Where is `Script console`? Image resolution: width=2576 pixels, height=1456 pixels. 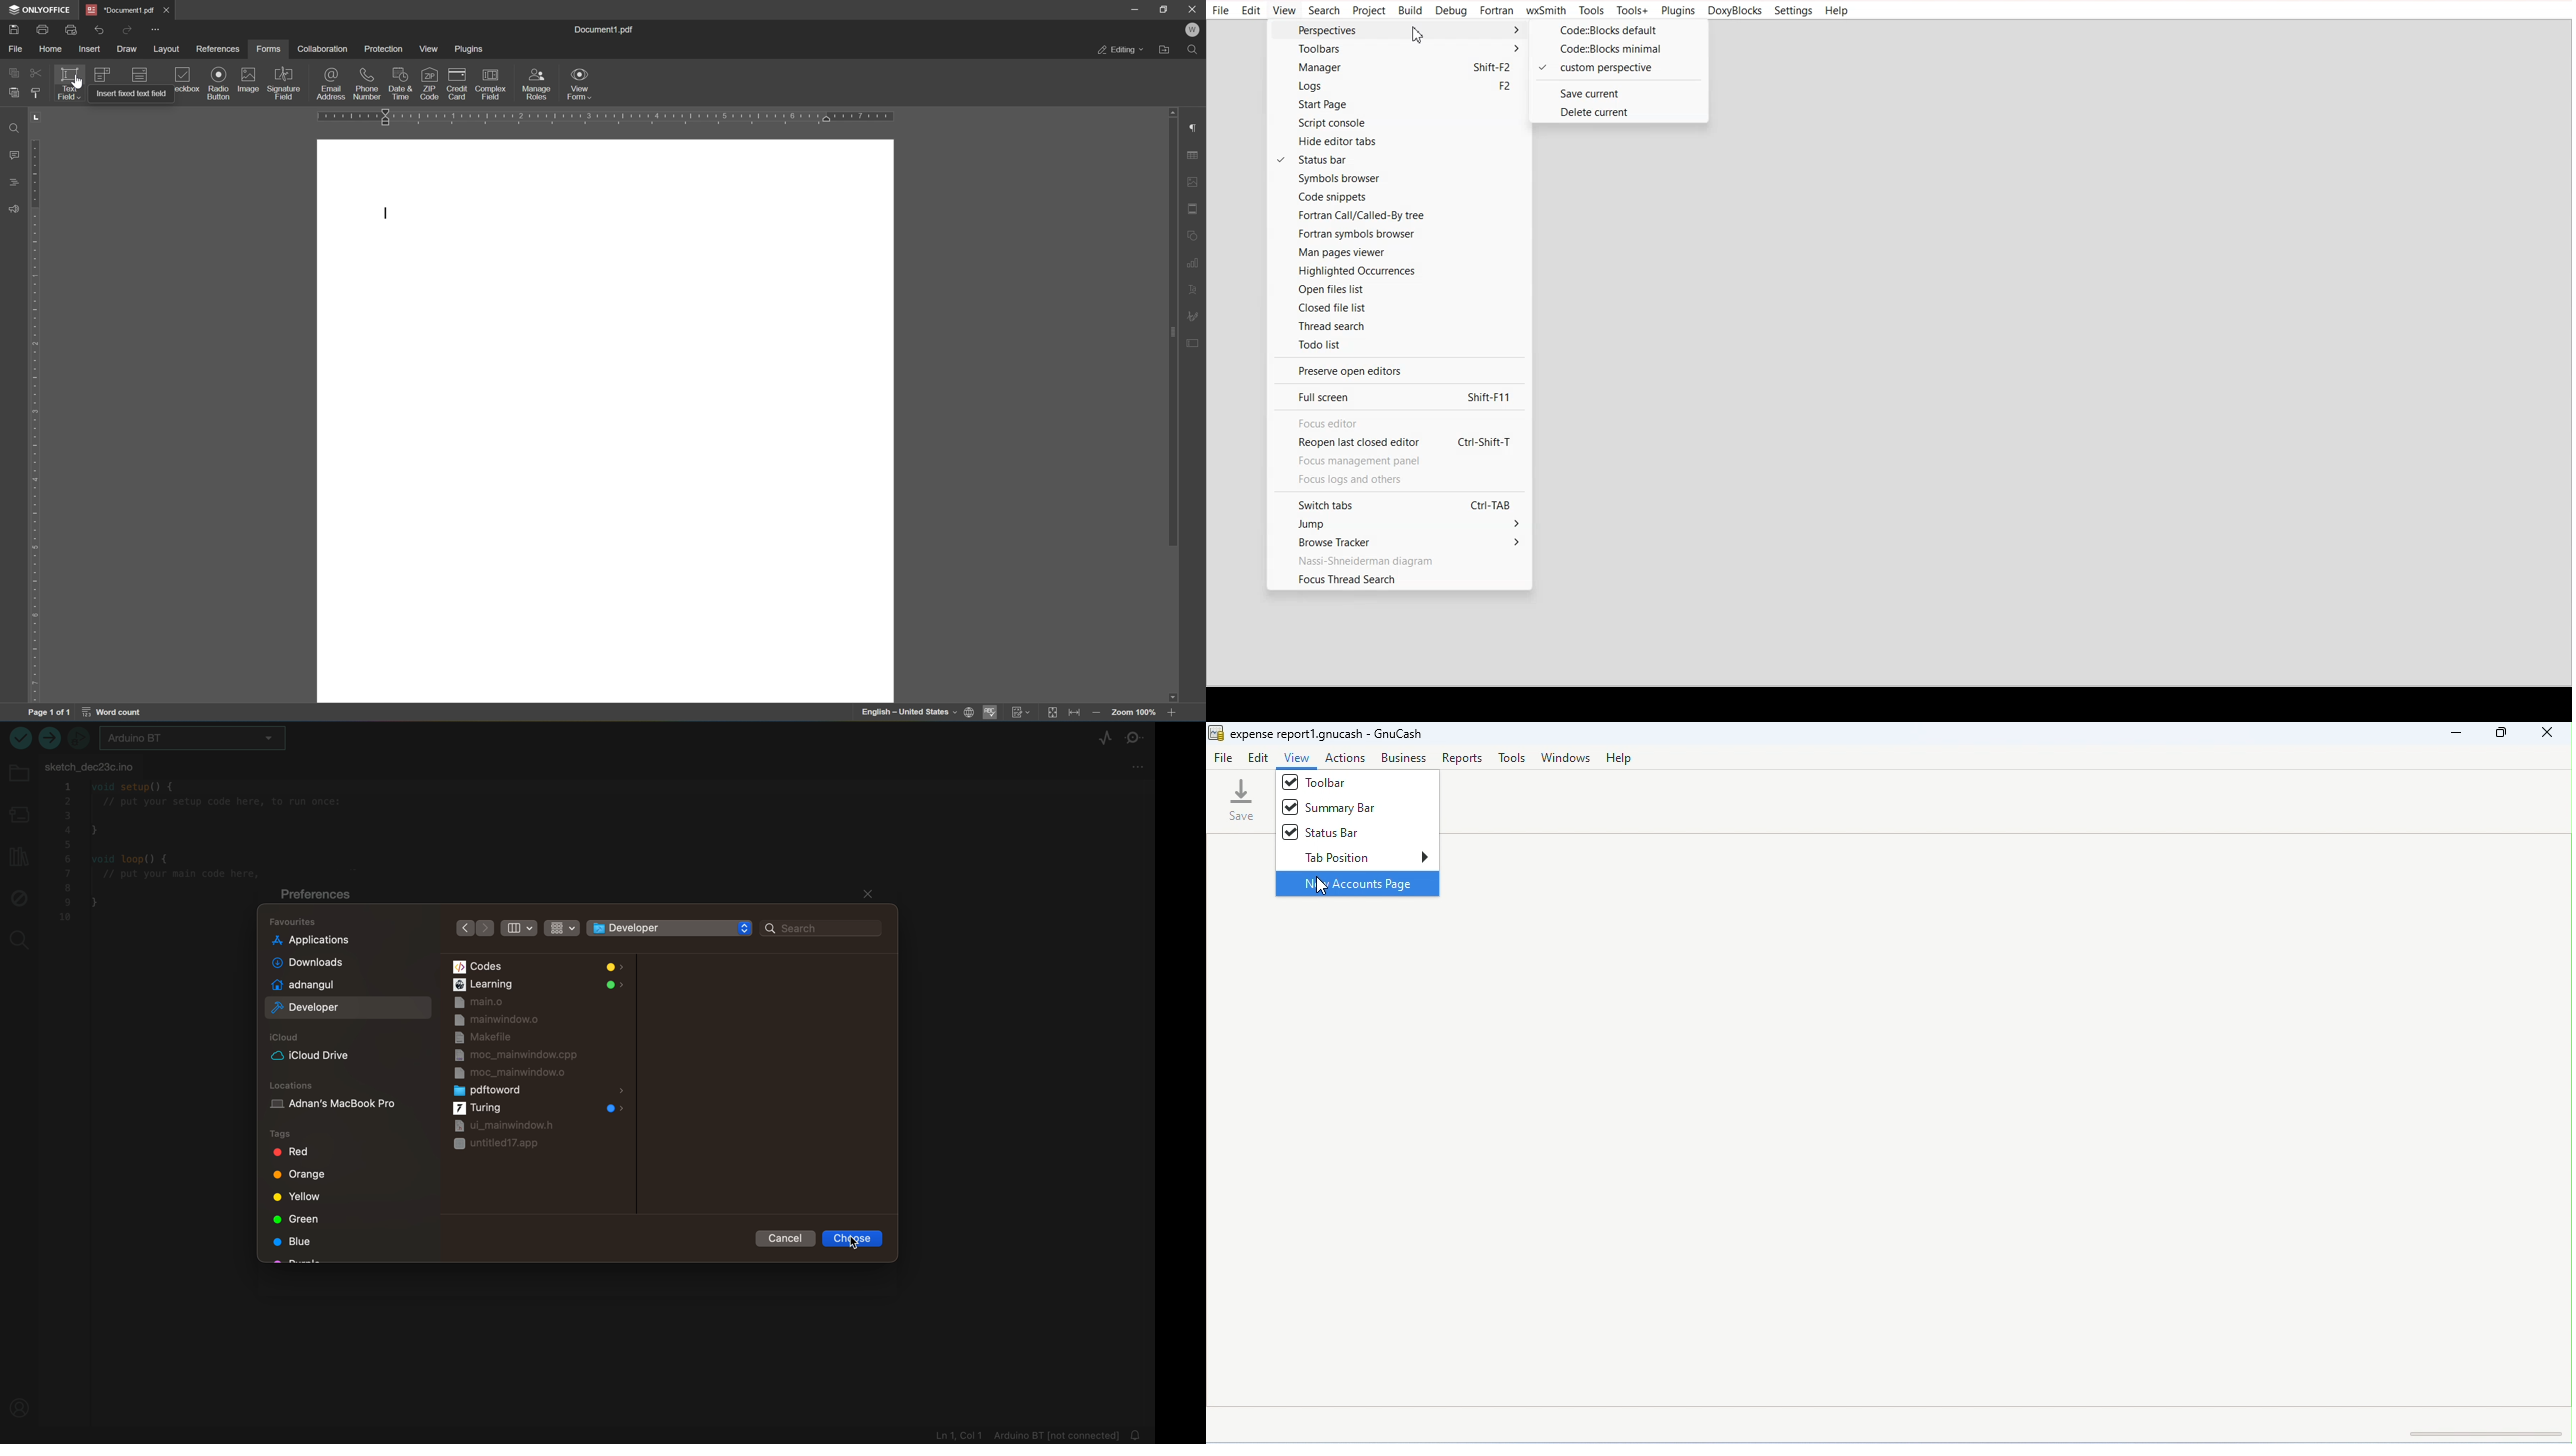
Script console is located at coordinates (1396, 123).